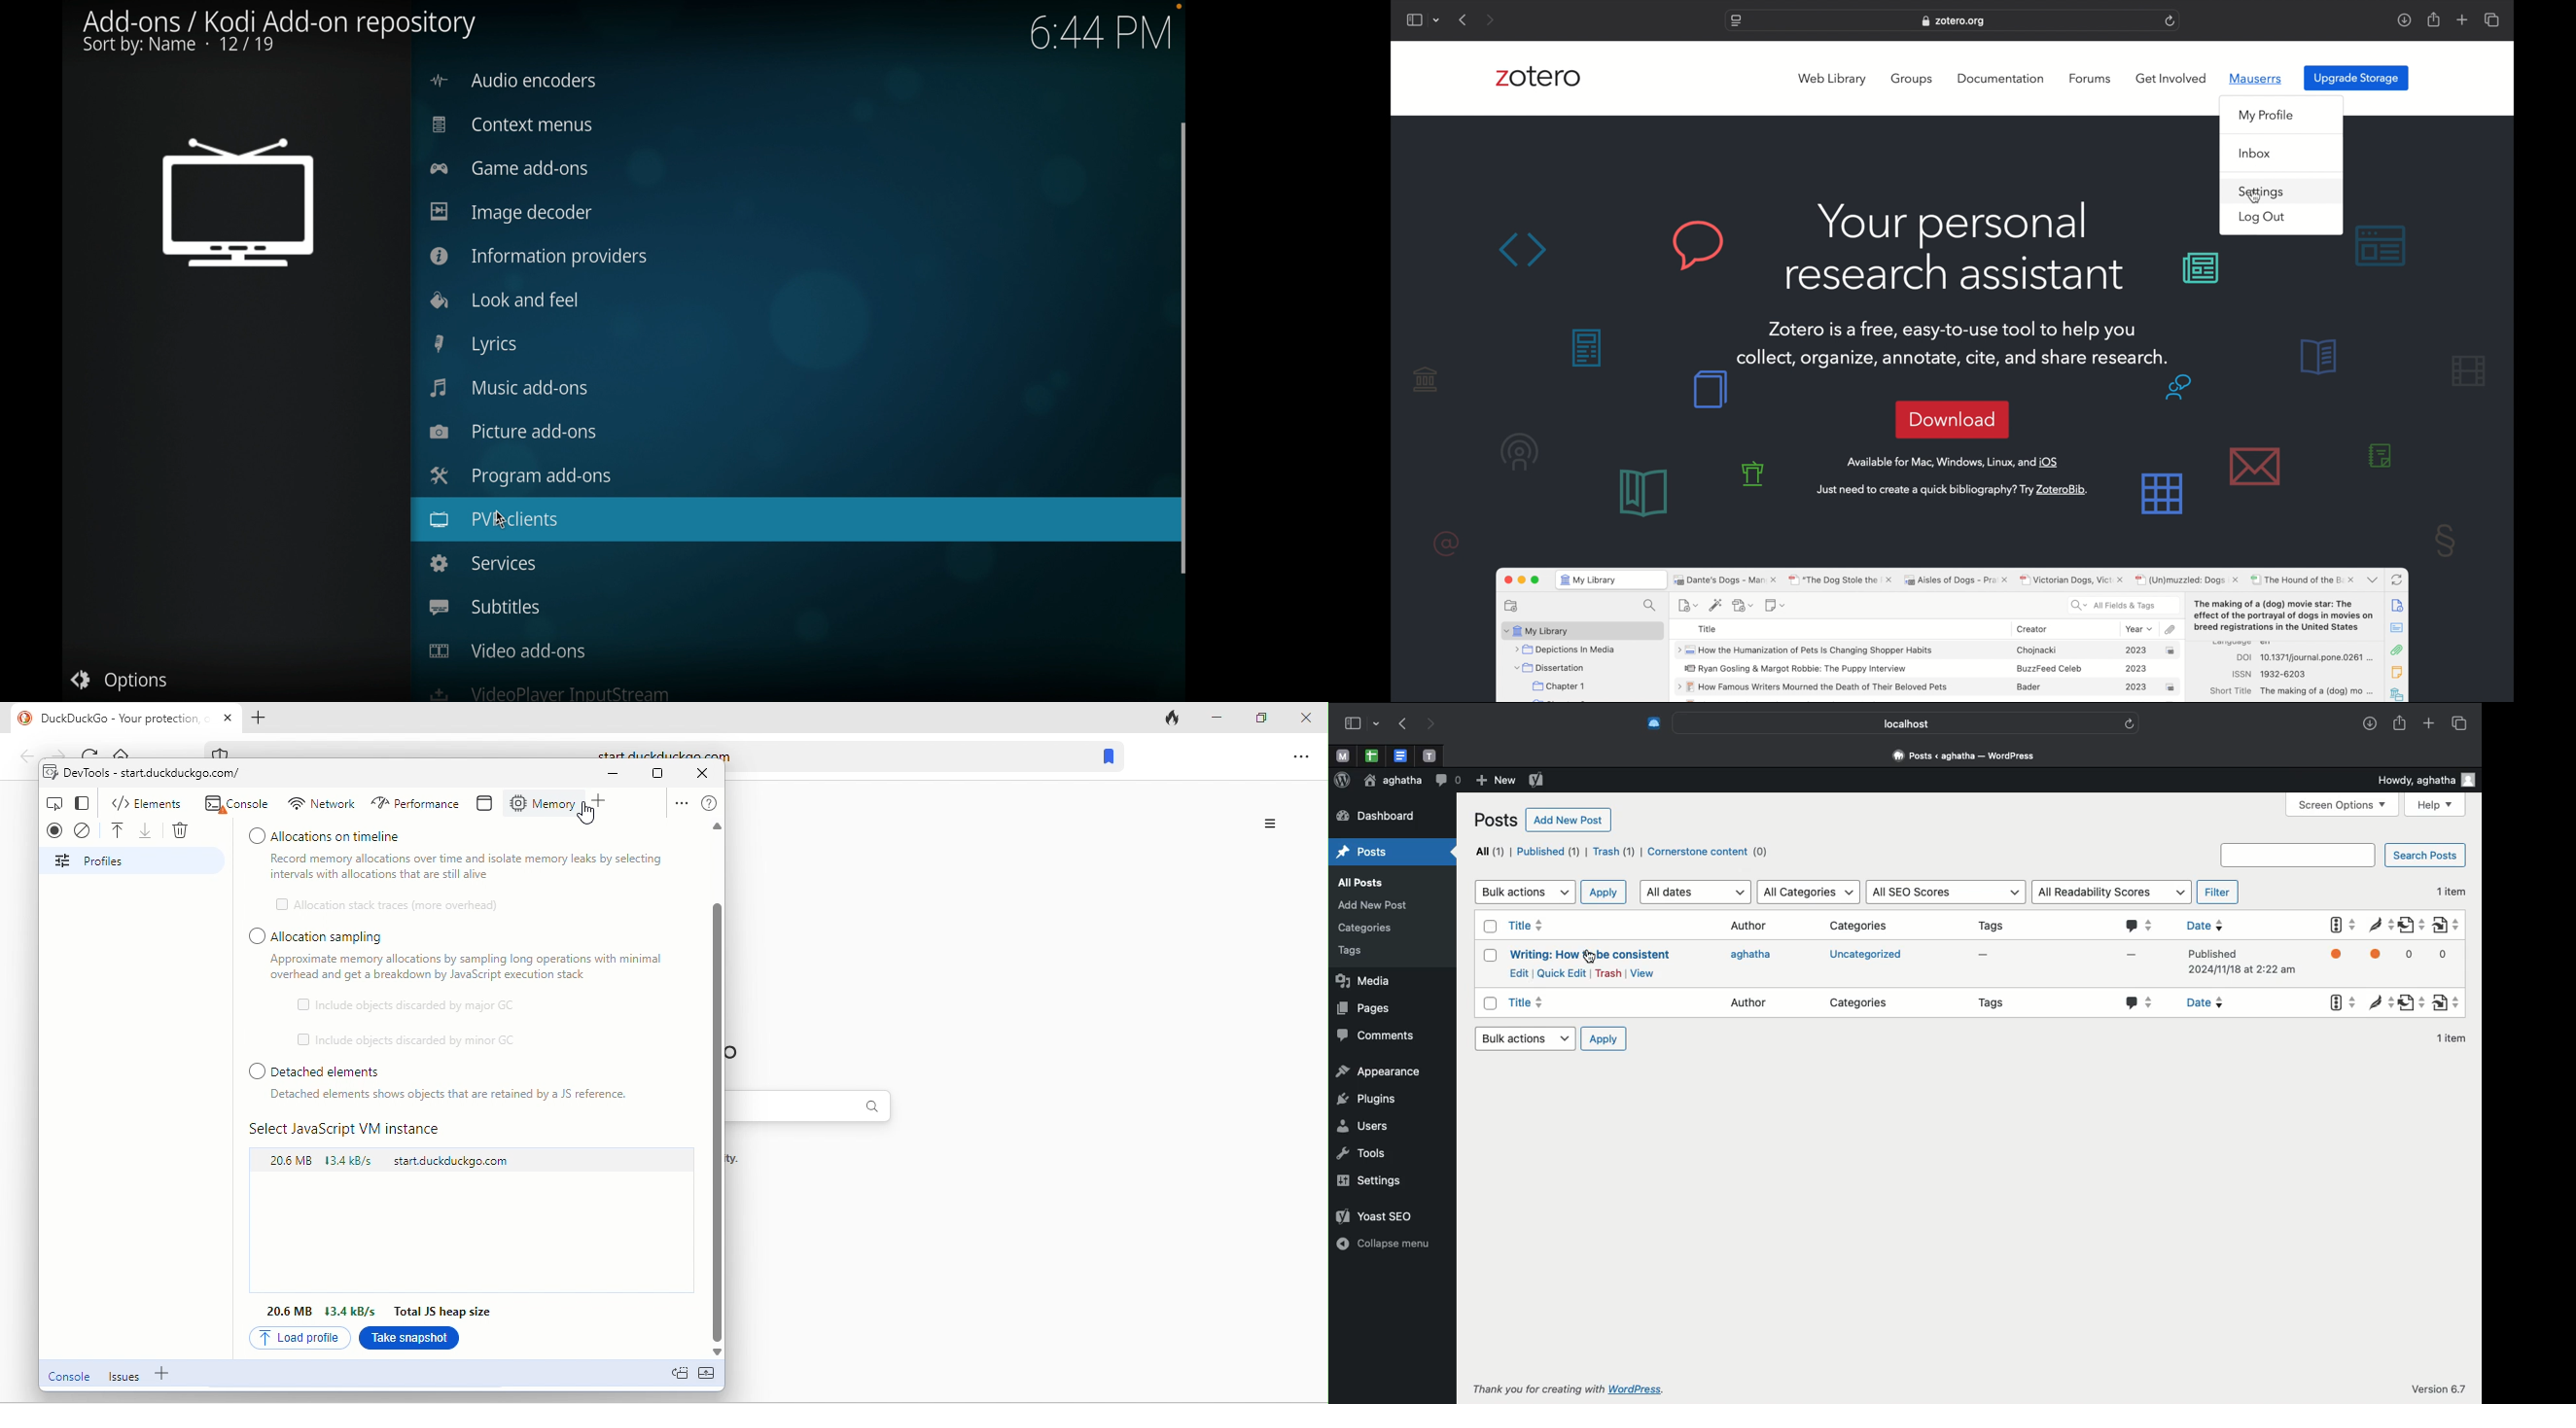 Image resolution: width=2576 pixels, height=1428 pixels. I want to click on no Tags, so click(1987, 958).